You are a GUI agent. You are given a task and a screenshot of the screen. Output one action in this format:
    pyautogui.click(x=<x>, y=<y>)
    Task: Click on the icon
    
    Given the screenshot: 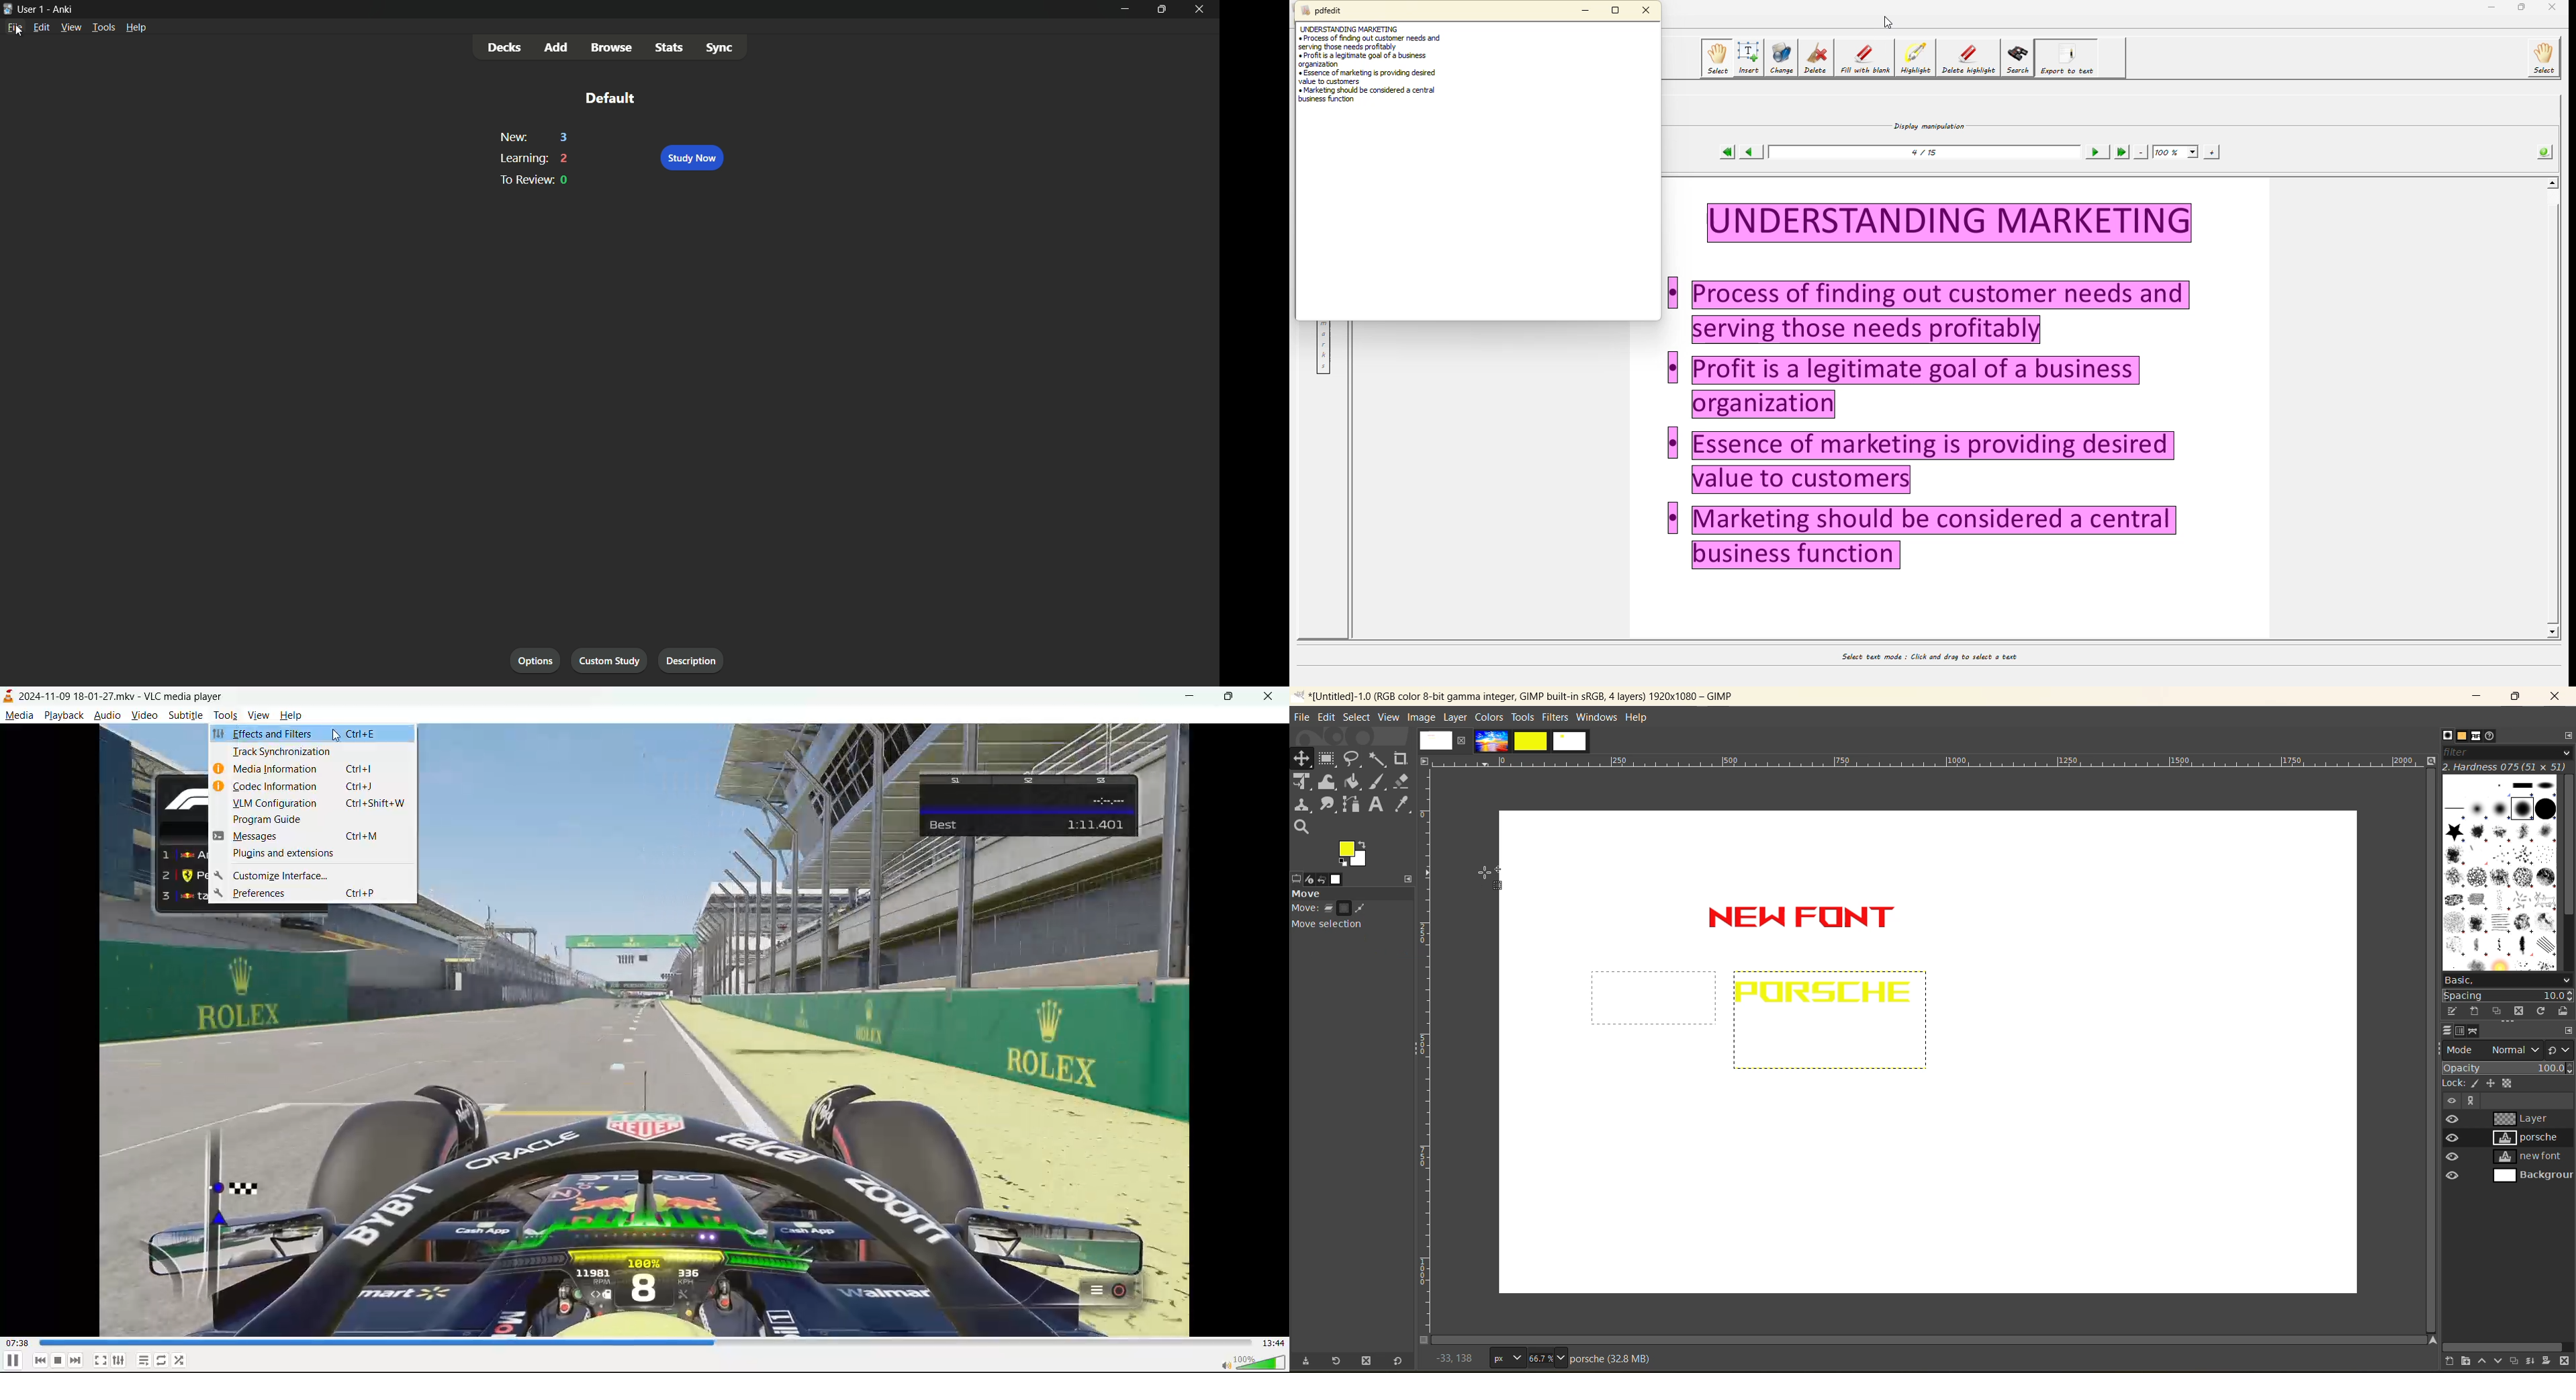 What is the action you would take?
    pyautogui.click(x=219, y=836)
    